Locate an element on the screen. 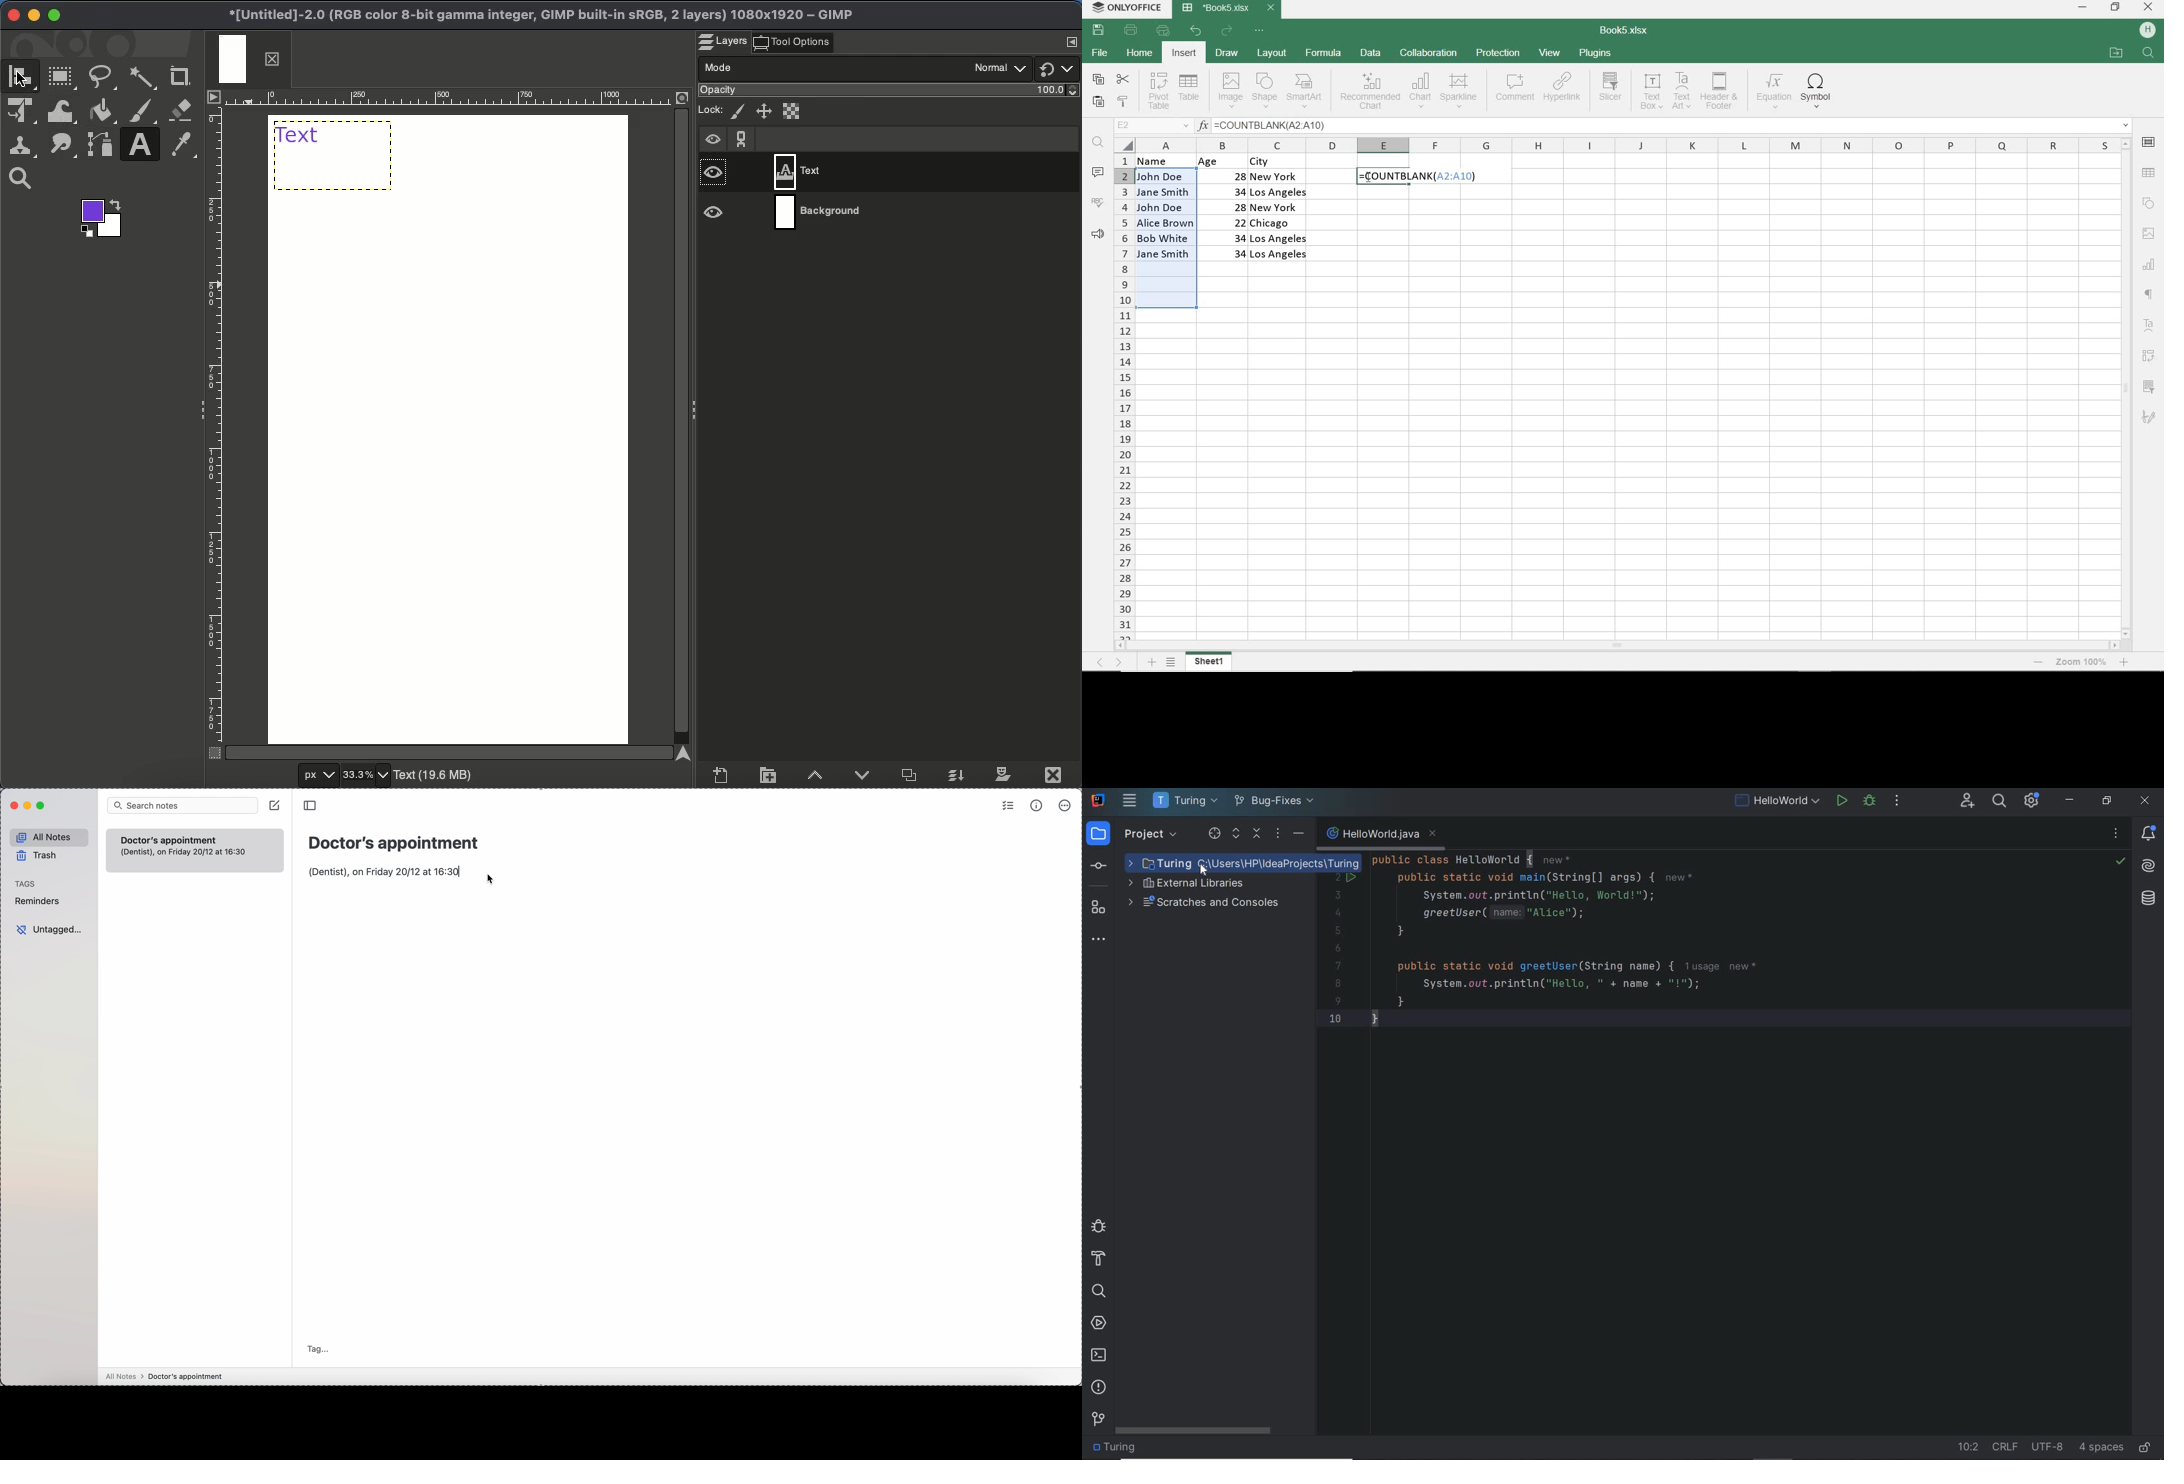 The height and width of the screenshot is (1484, 2184). CELL SETTINGS is located at coordinates (2150, 142).